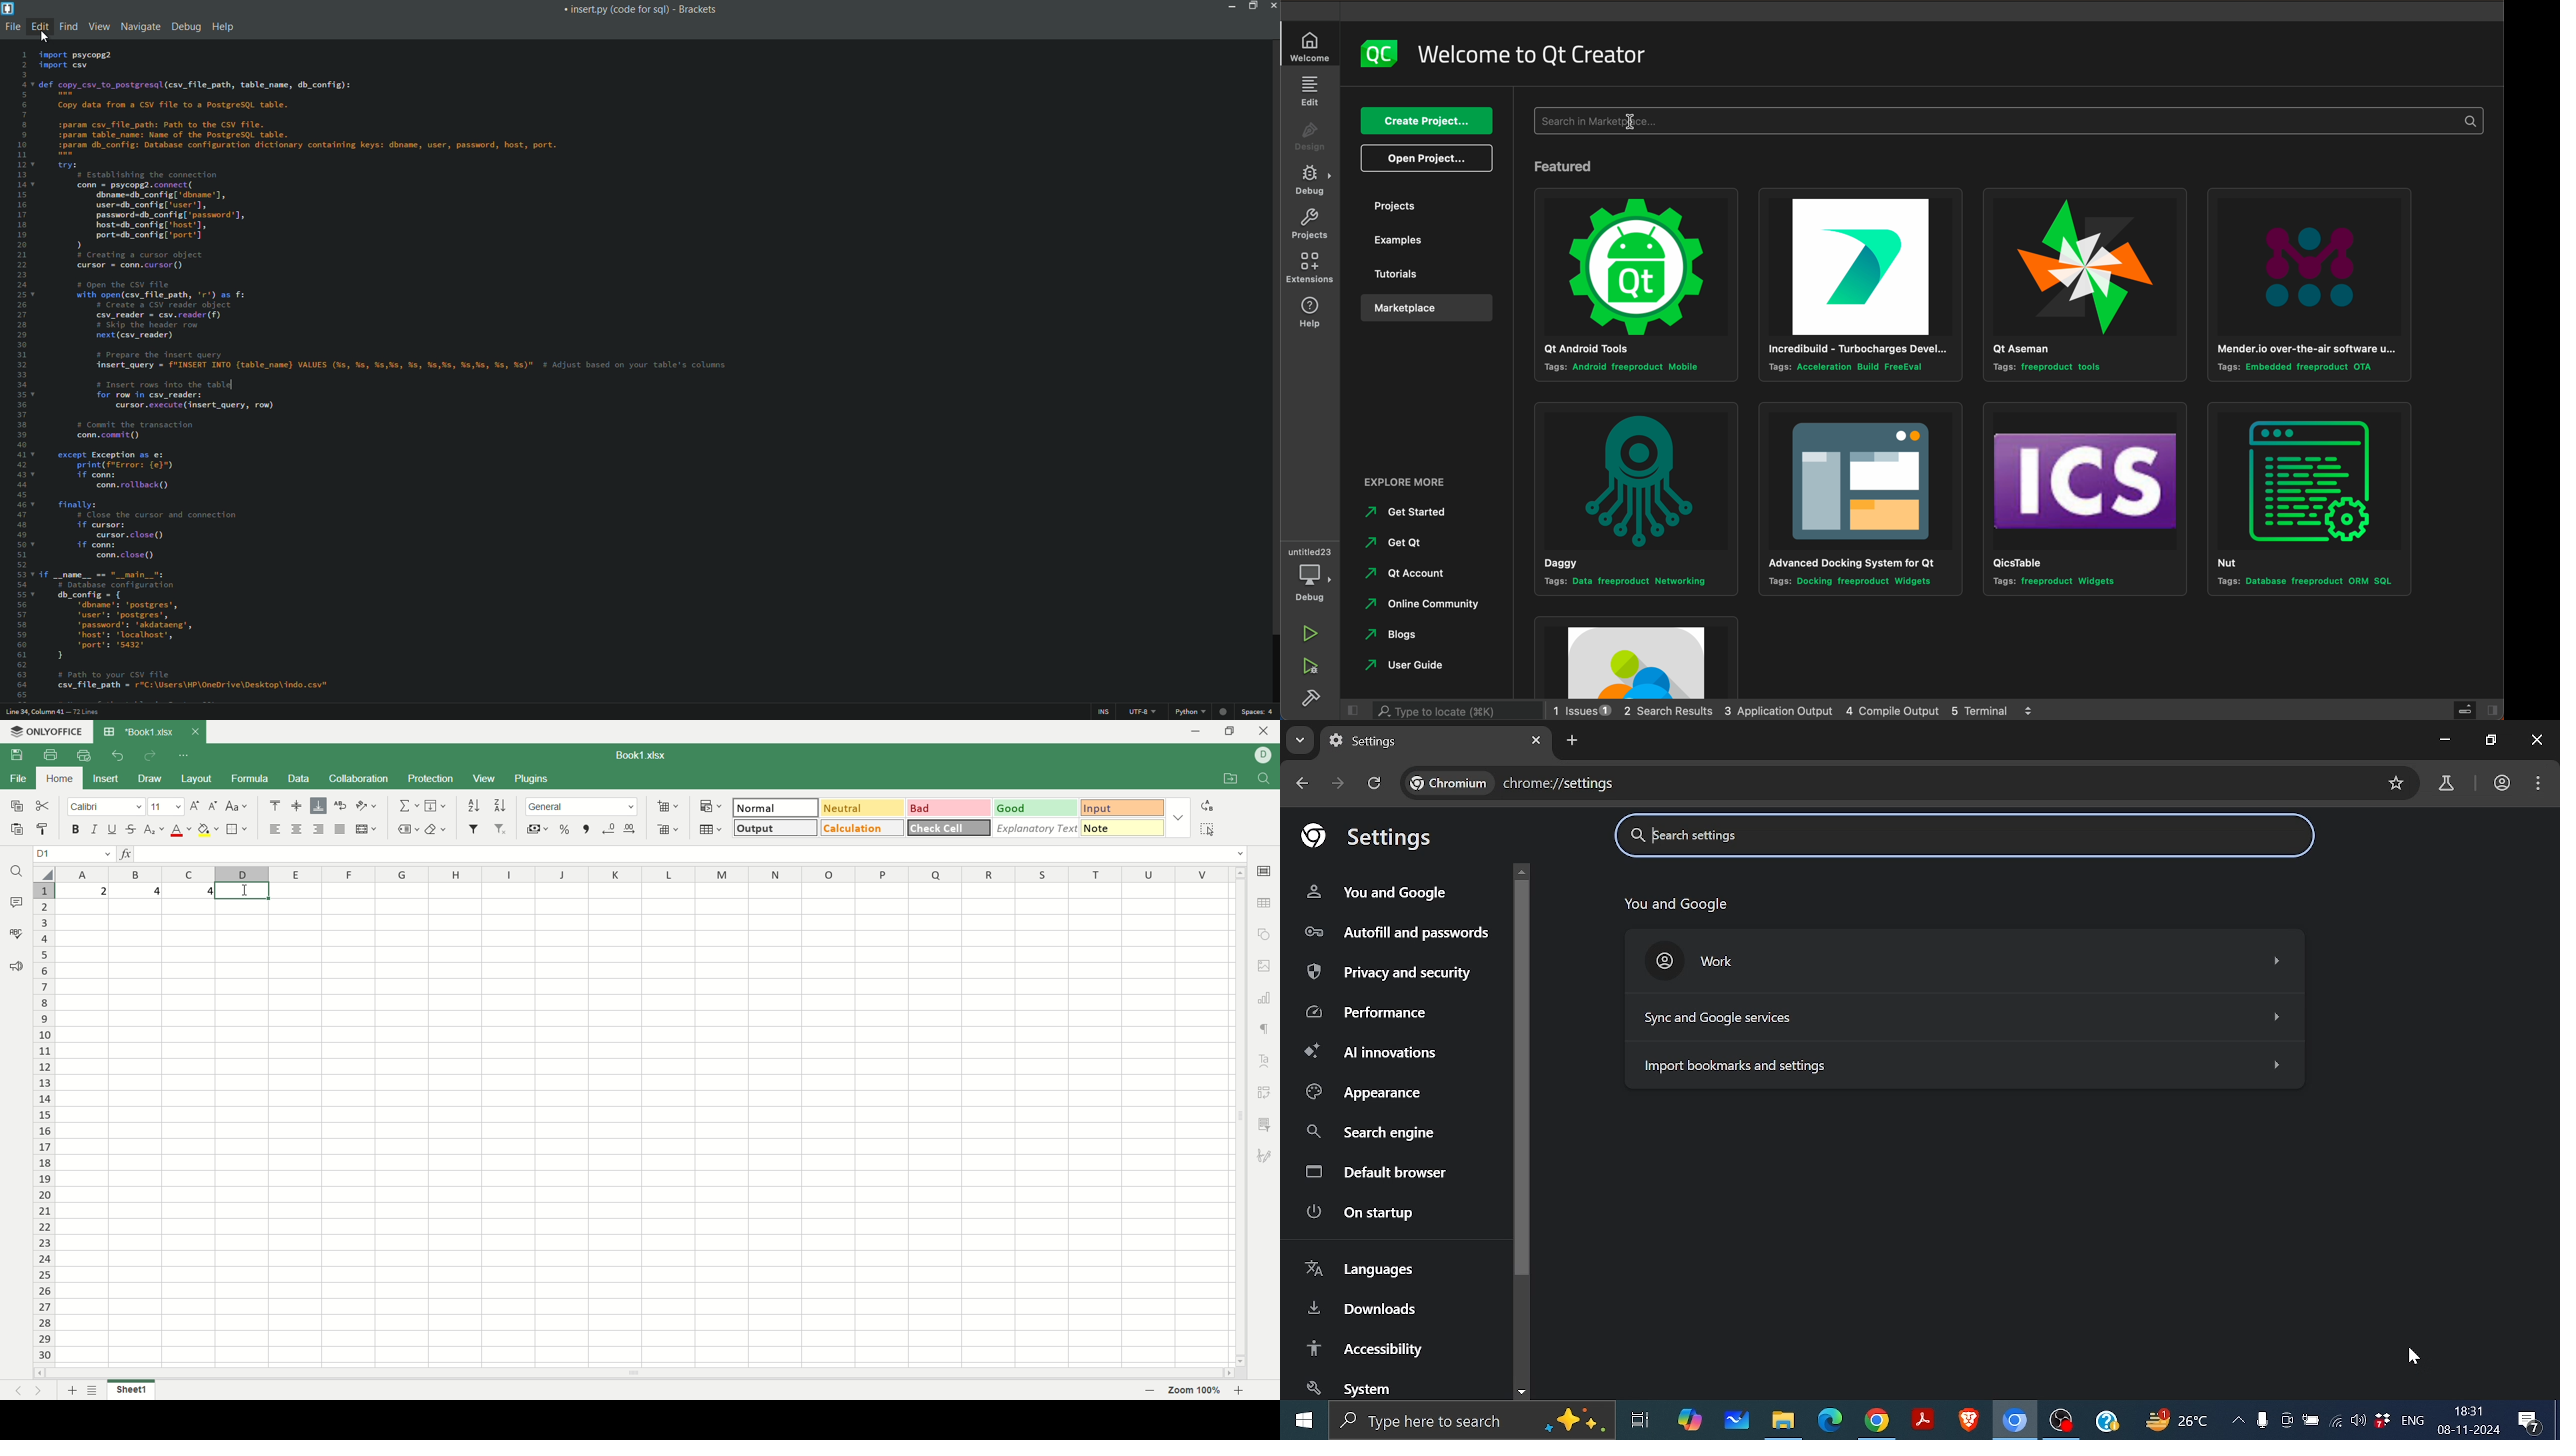 The width and height of the screenshot is (2576, 1456). What do you see at coordinates (1350, 1387) in the screenshot?
I see `System` at bounding box center [1350, 1387].